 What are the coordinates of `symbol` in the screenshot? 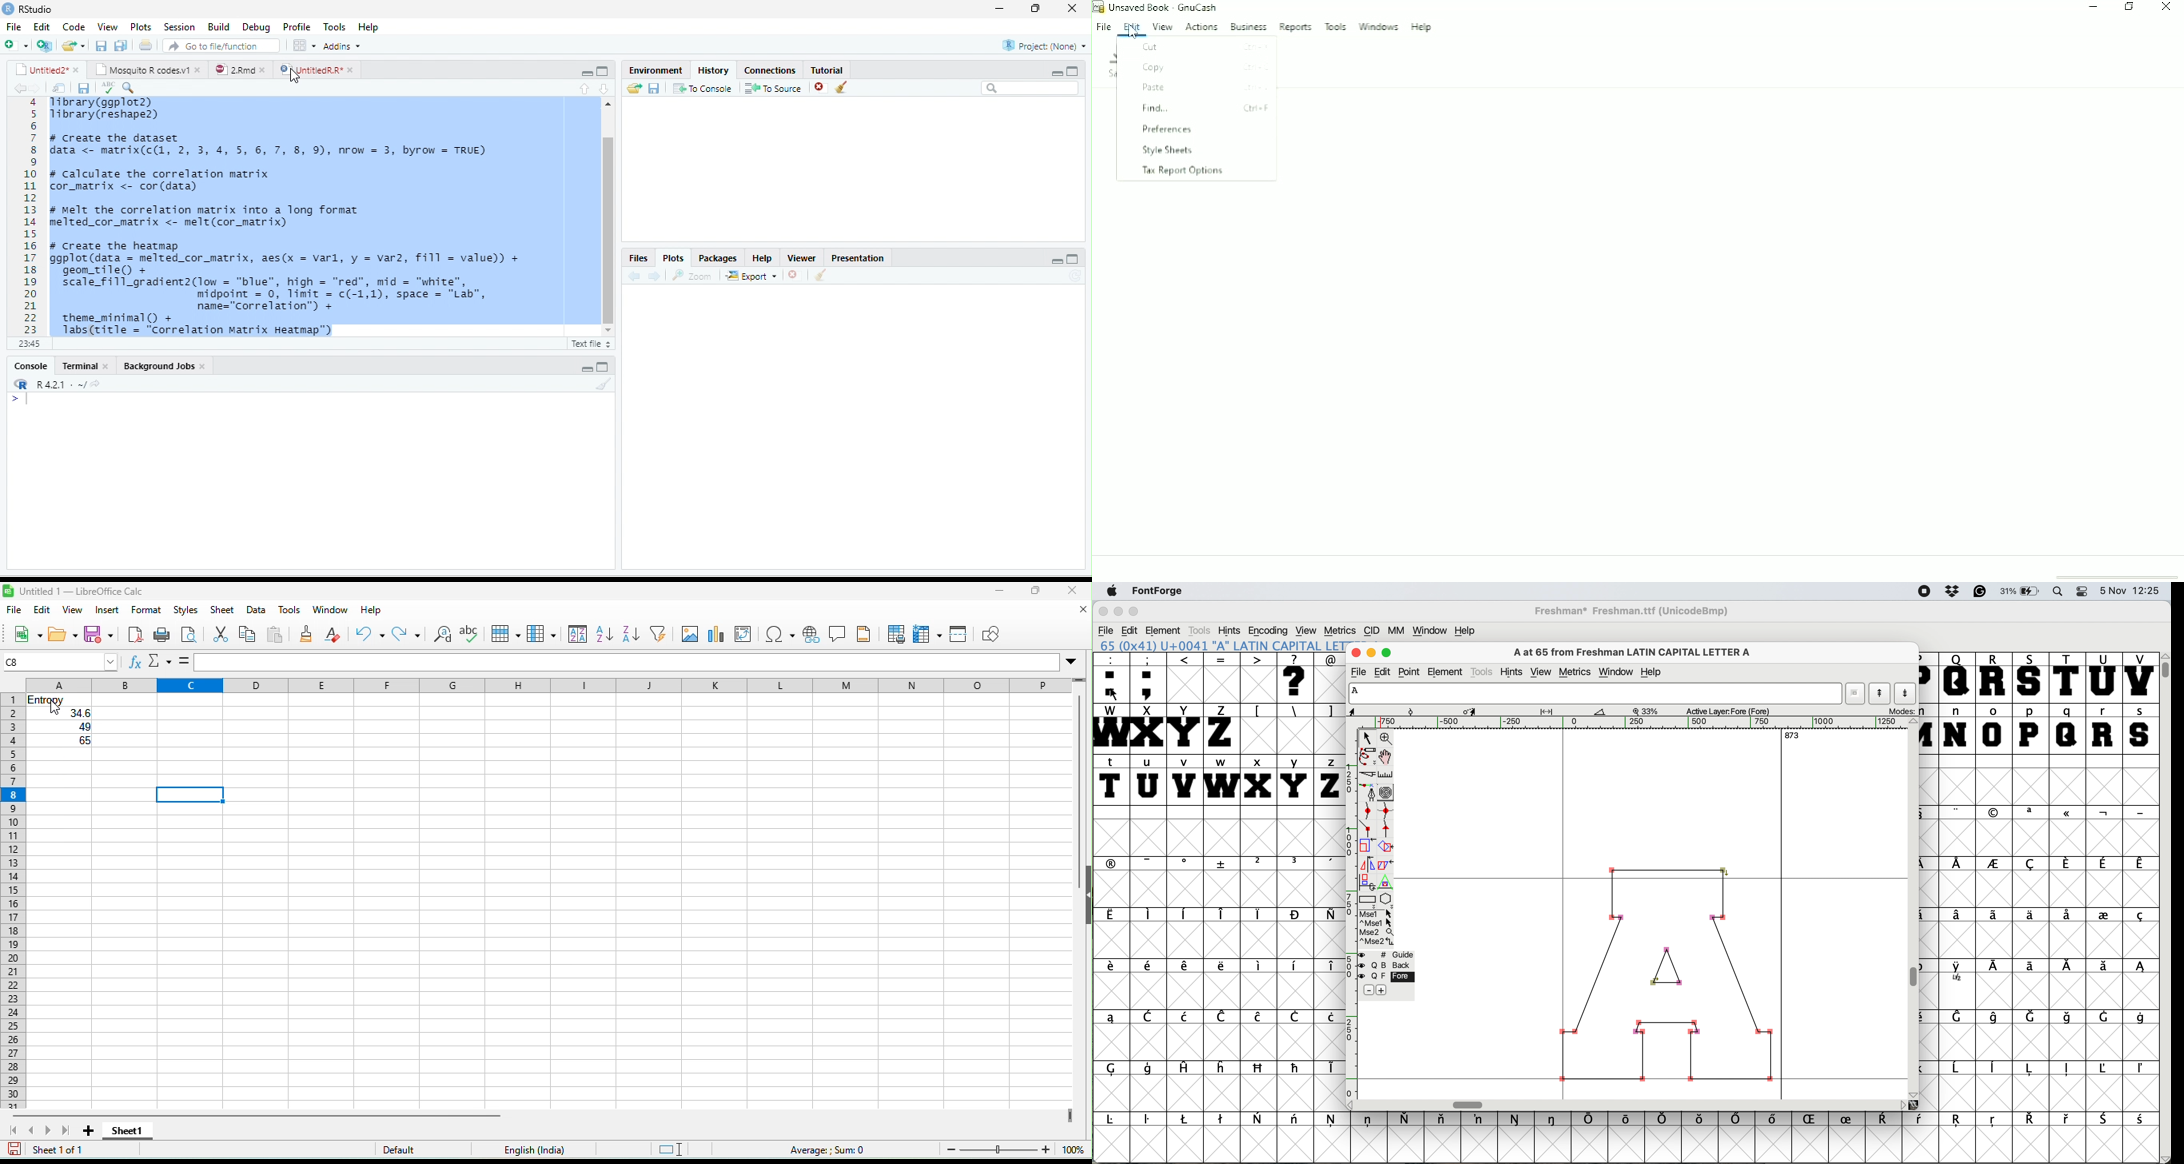 It's located at (1258, 1118).